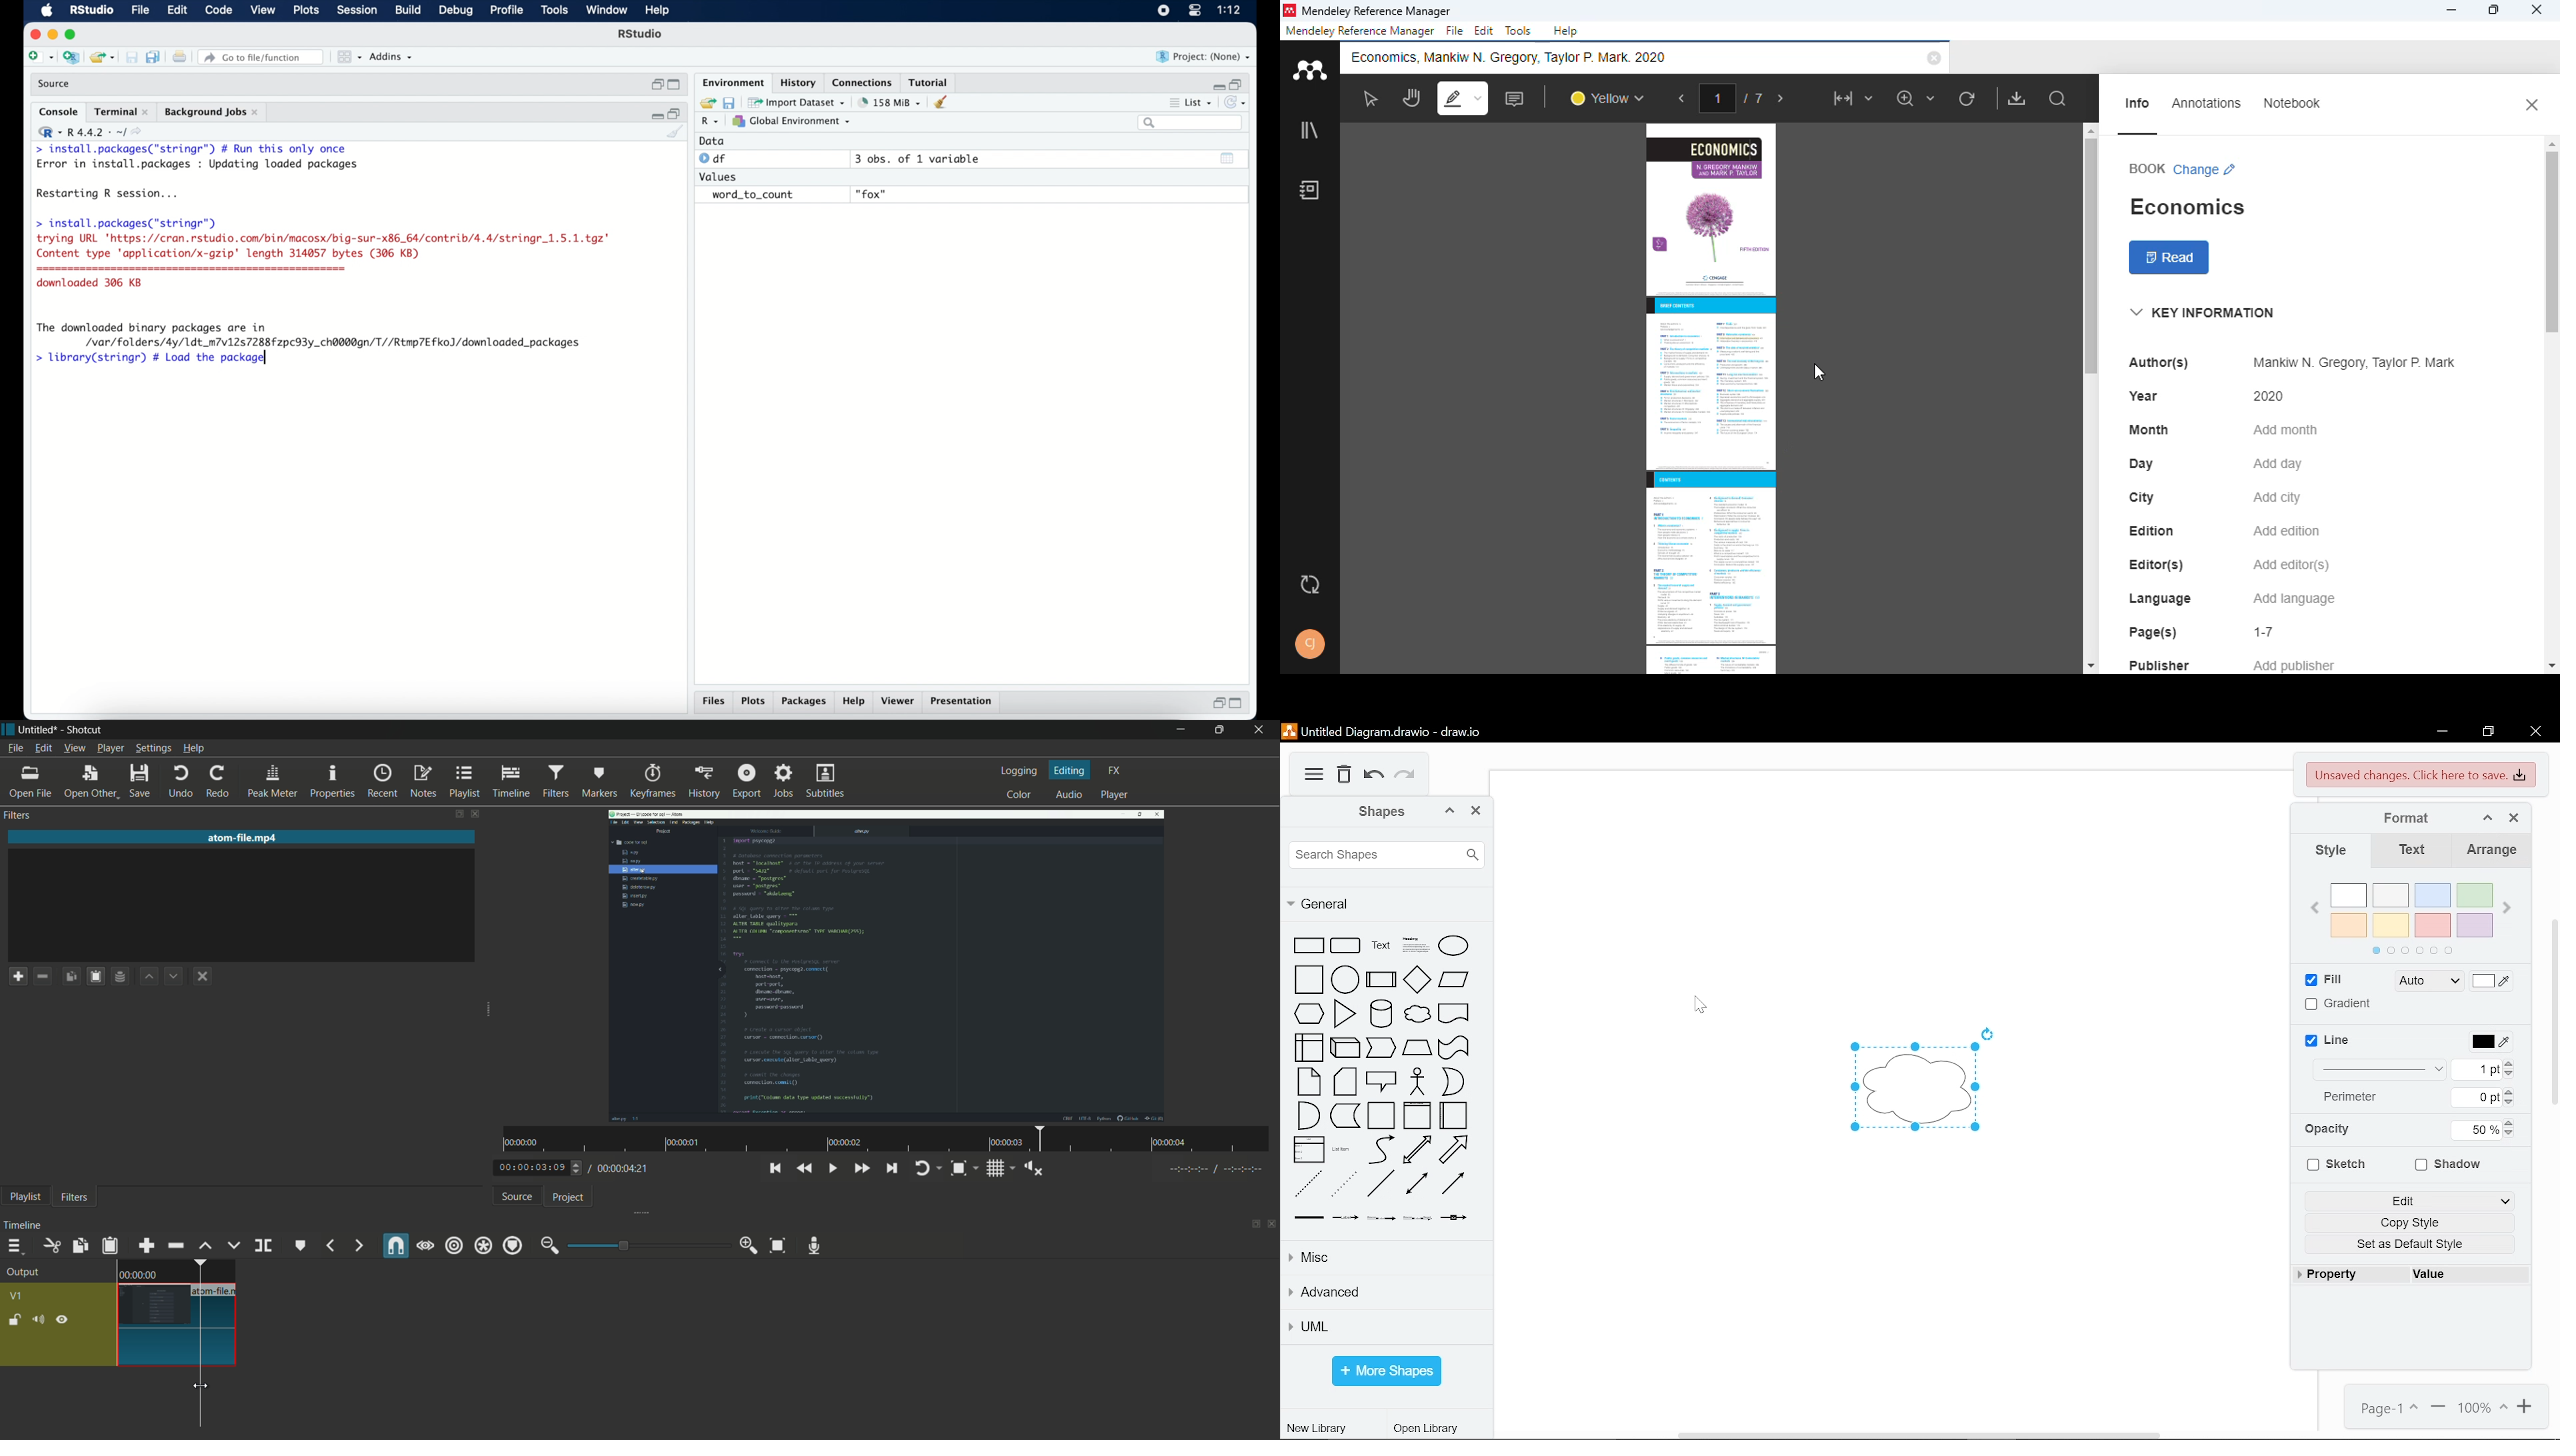 The height and width of the screenshot is (1456, 2576). Describe the element at coordinates (2270, 396) in the screenshot. I see `2020` at that location.